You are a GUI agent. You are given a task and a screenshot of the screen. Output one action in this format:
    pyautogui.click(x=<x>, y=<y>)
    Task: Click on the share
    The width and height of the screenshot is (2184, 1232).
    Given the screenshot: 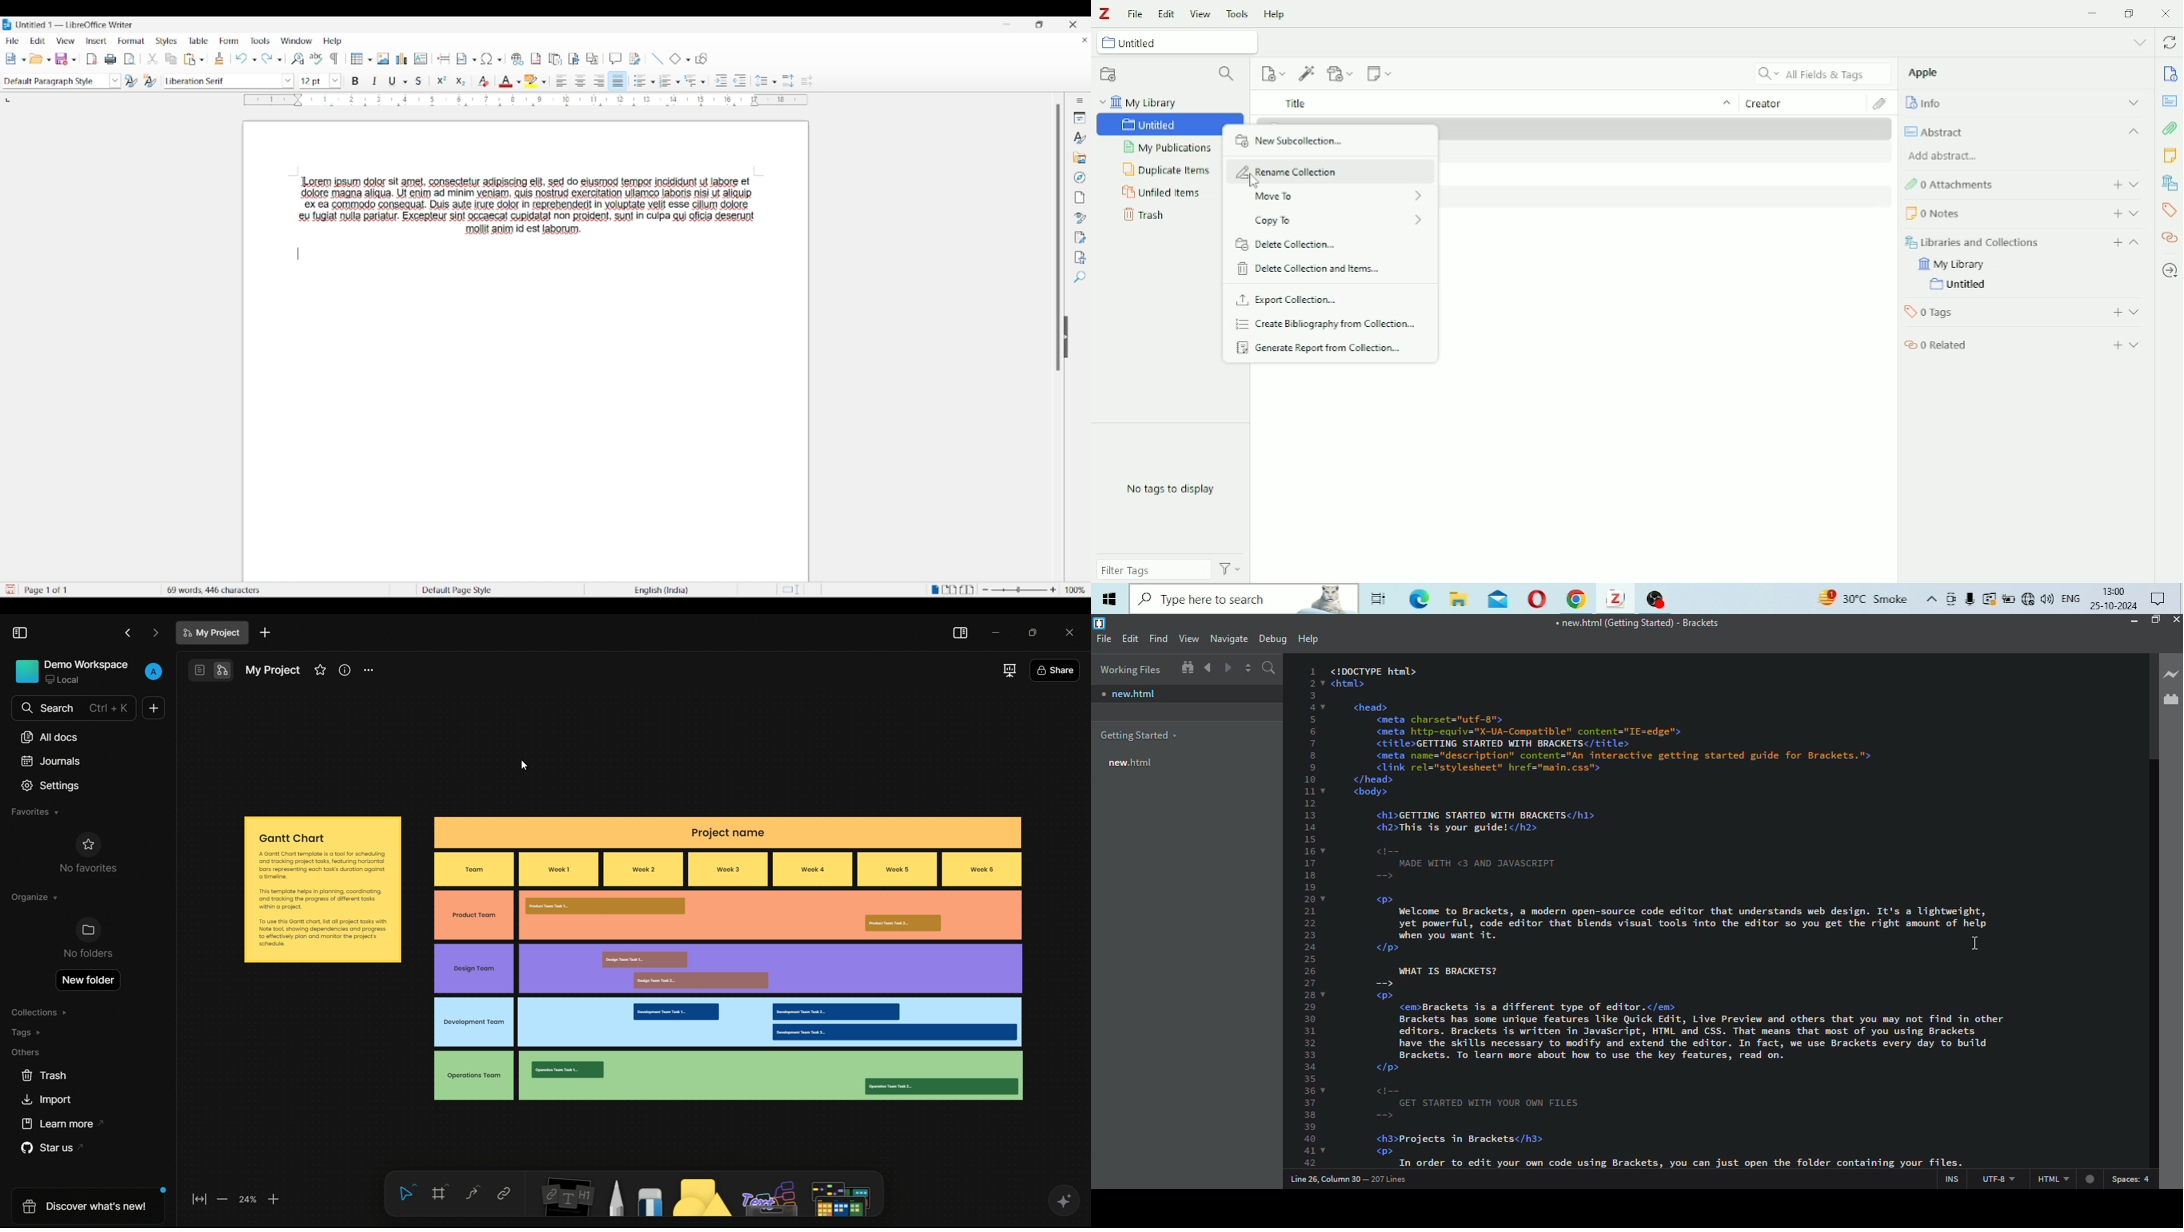 What is the action you would take?
    pyautogui.click(x=1055, y=670)
    